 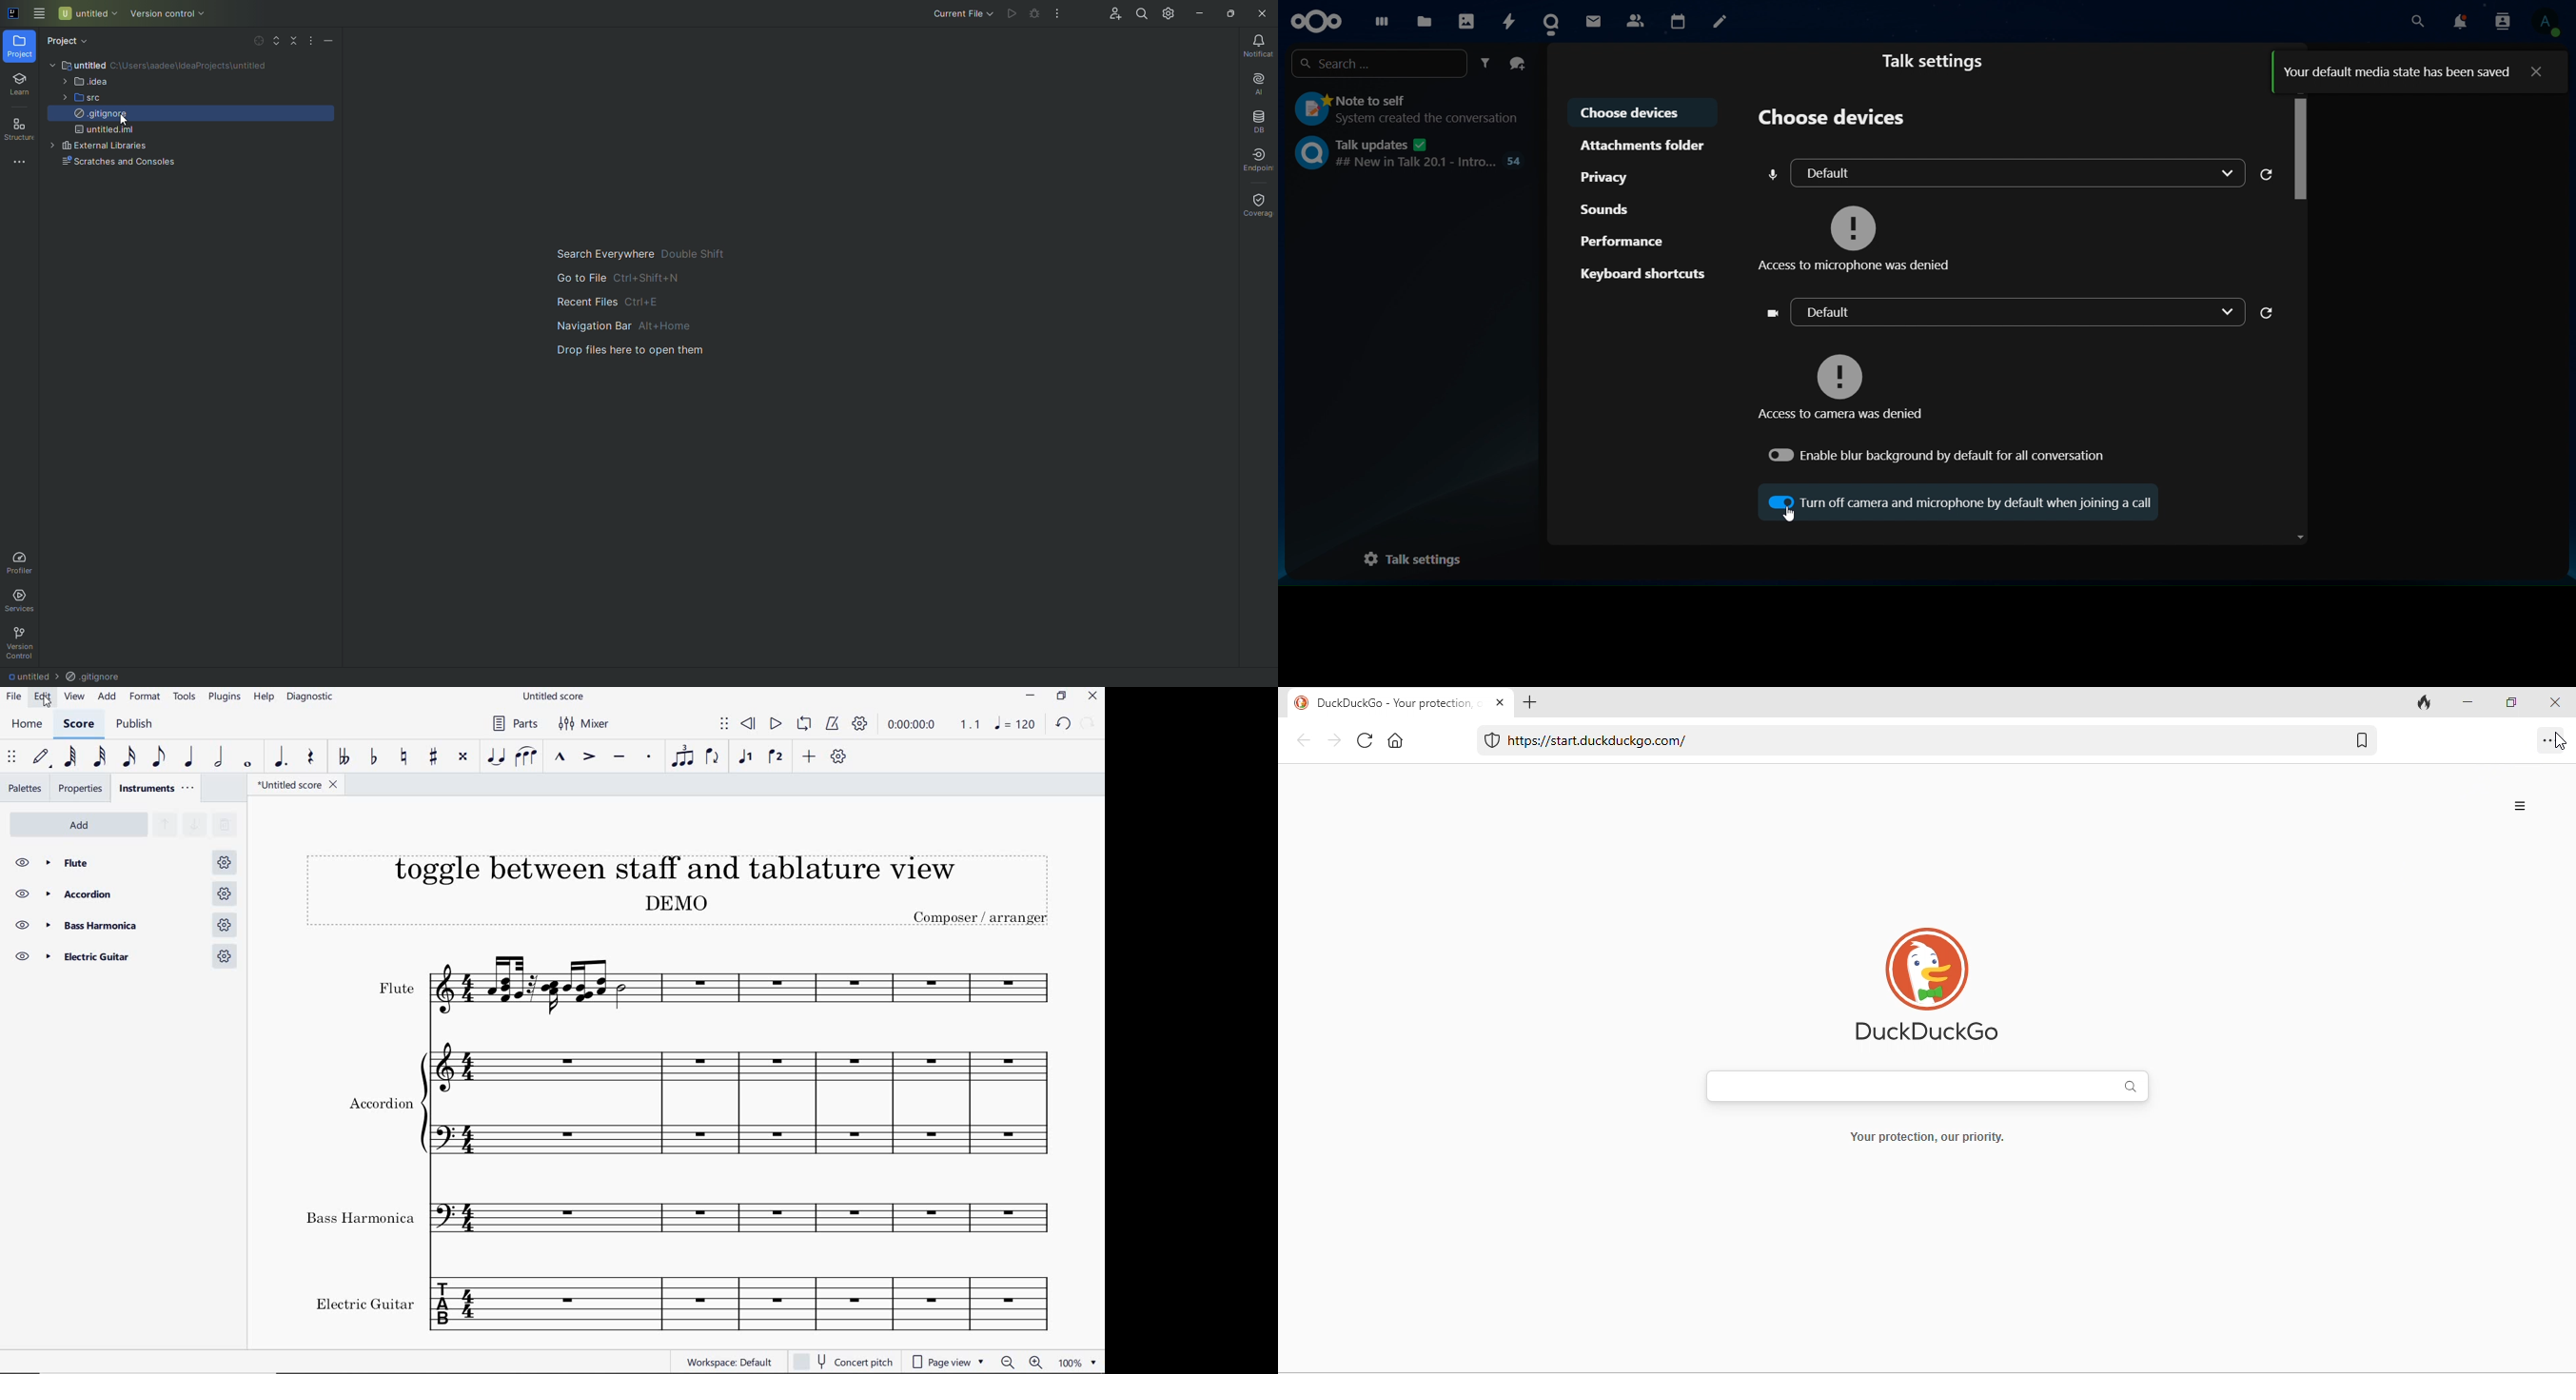 What do you see at coordinates (2415, 22) in the screenshot?
I see `search` at bounding box center [2415, 22].